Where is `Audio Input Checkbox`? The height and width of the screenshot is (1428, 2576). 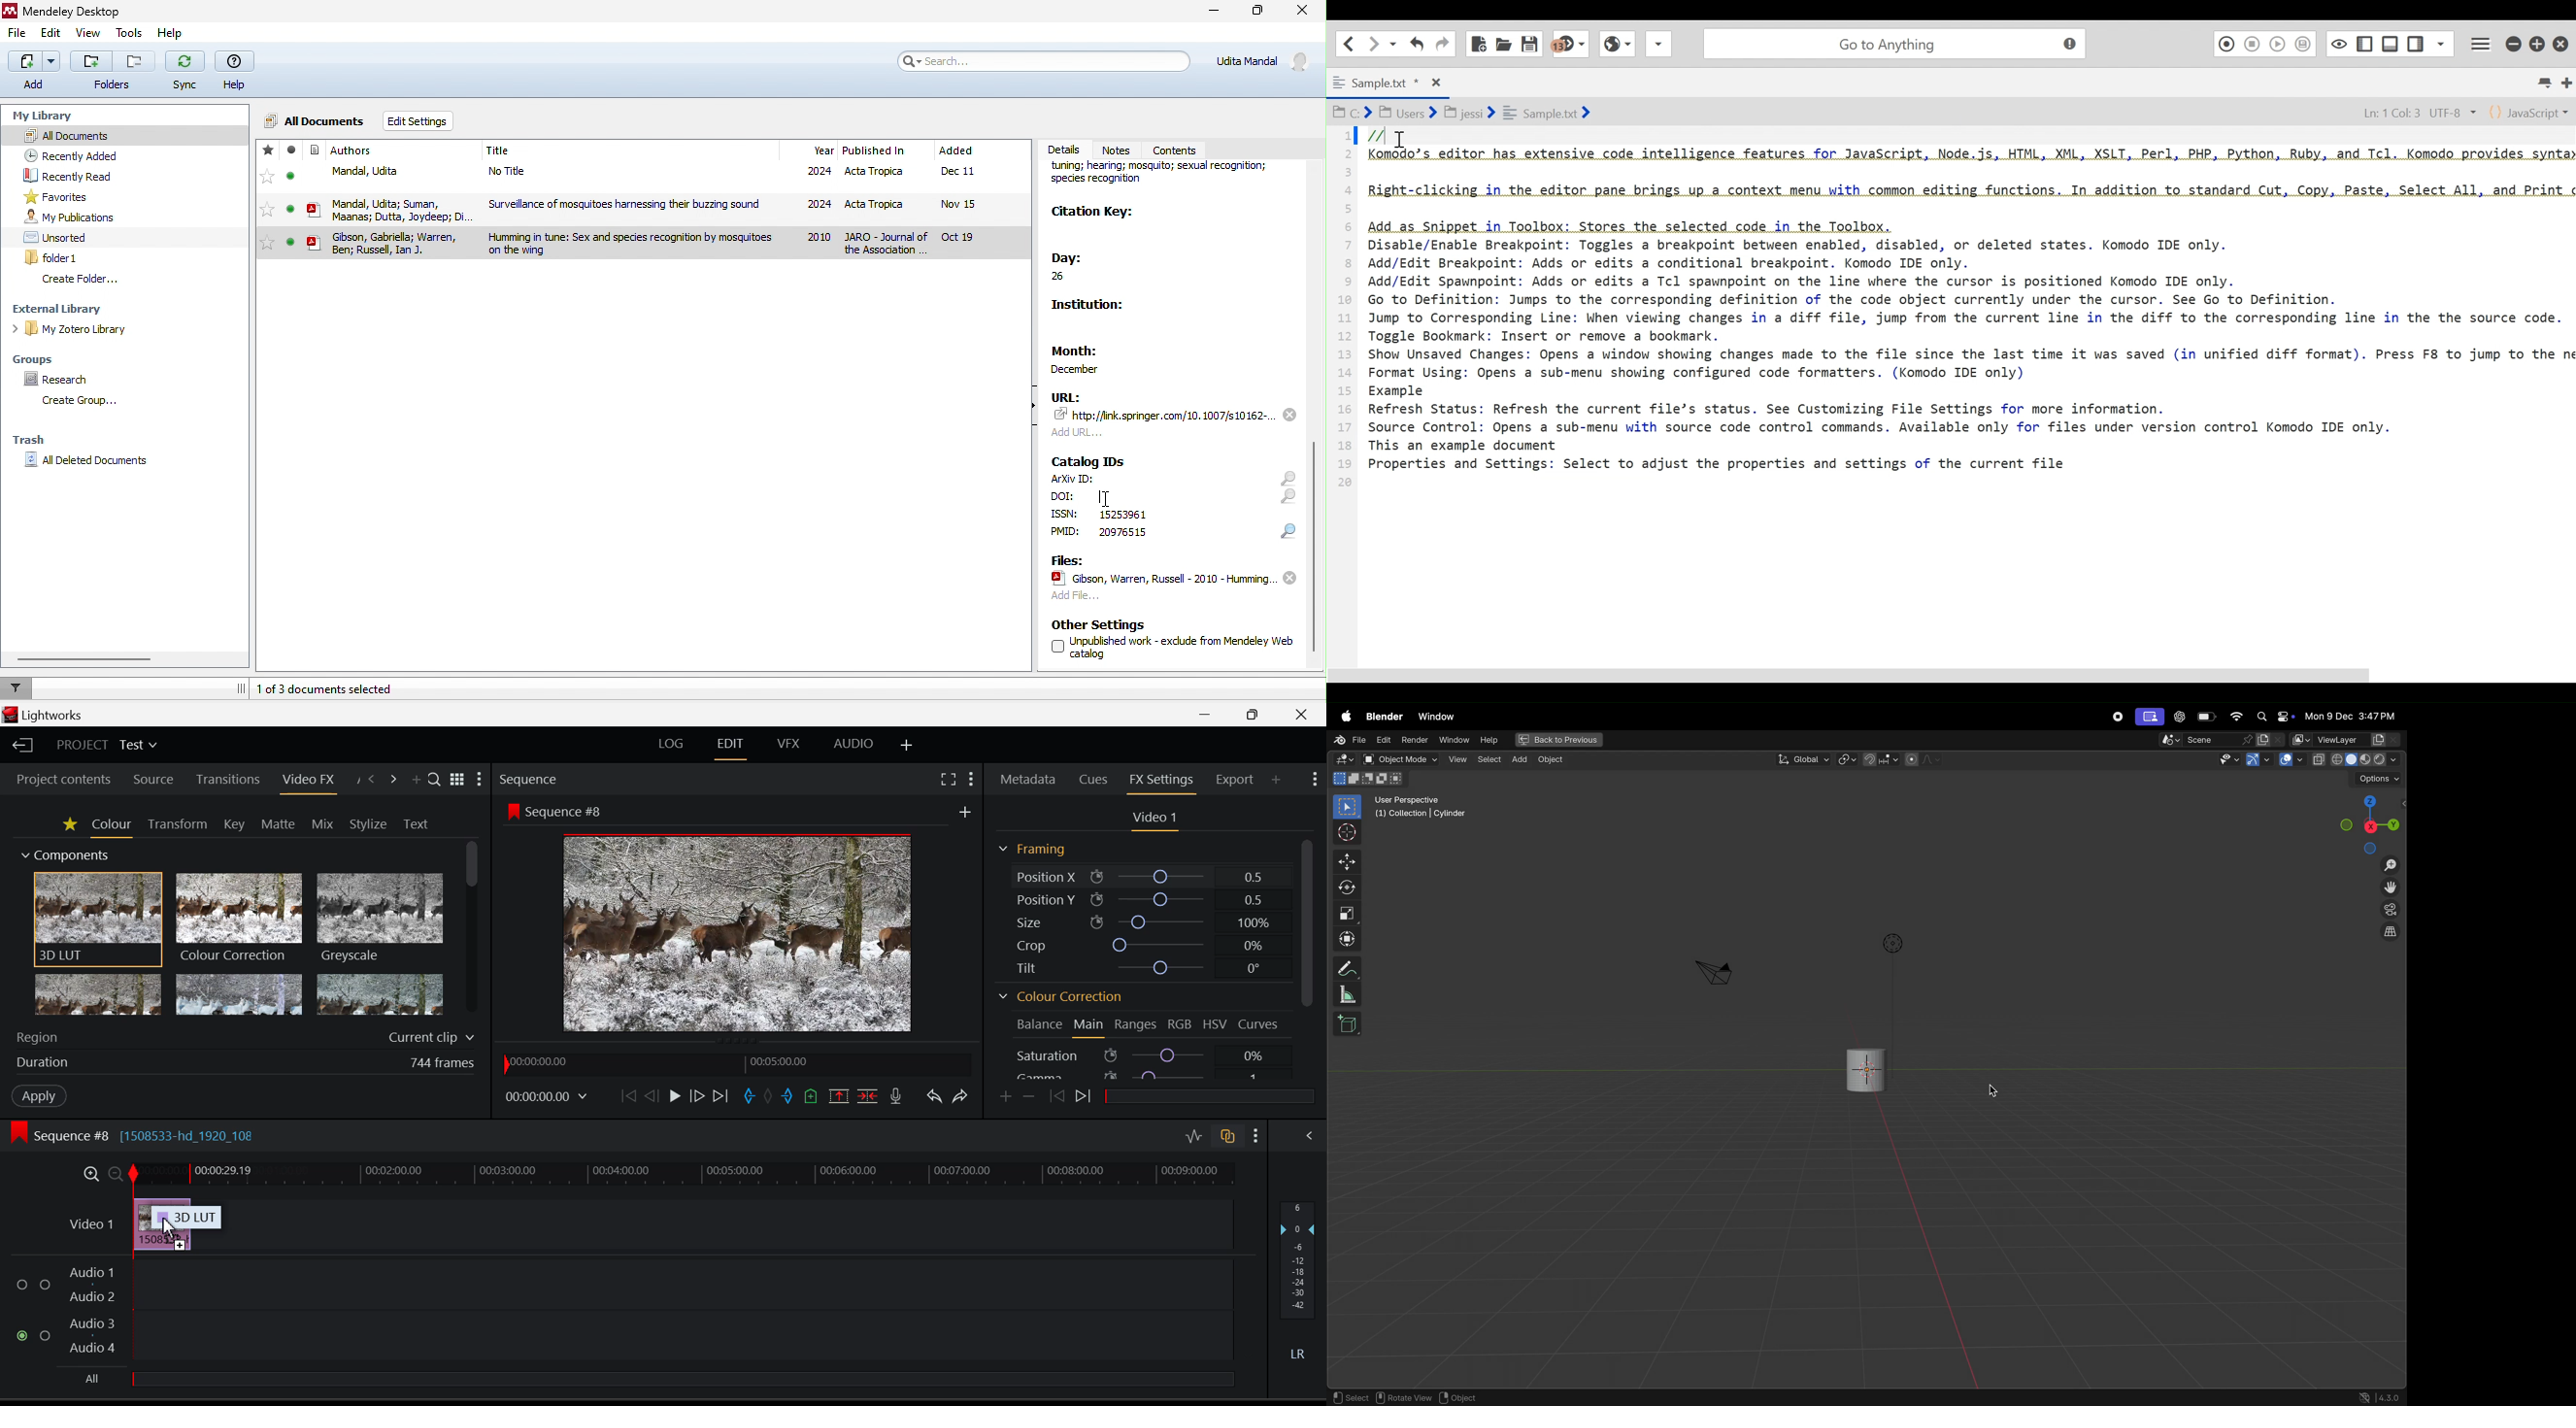
Audio Input Checkbox is located at coordinates (21, 1336).